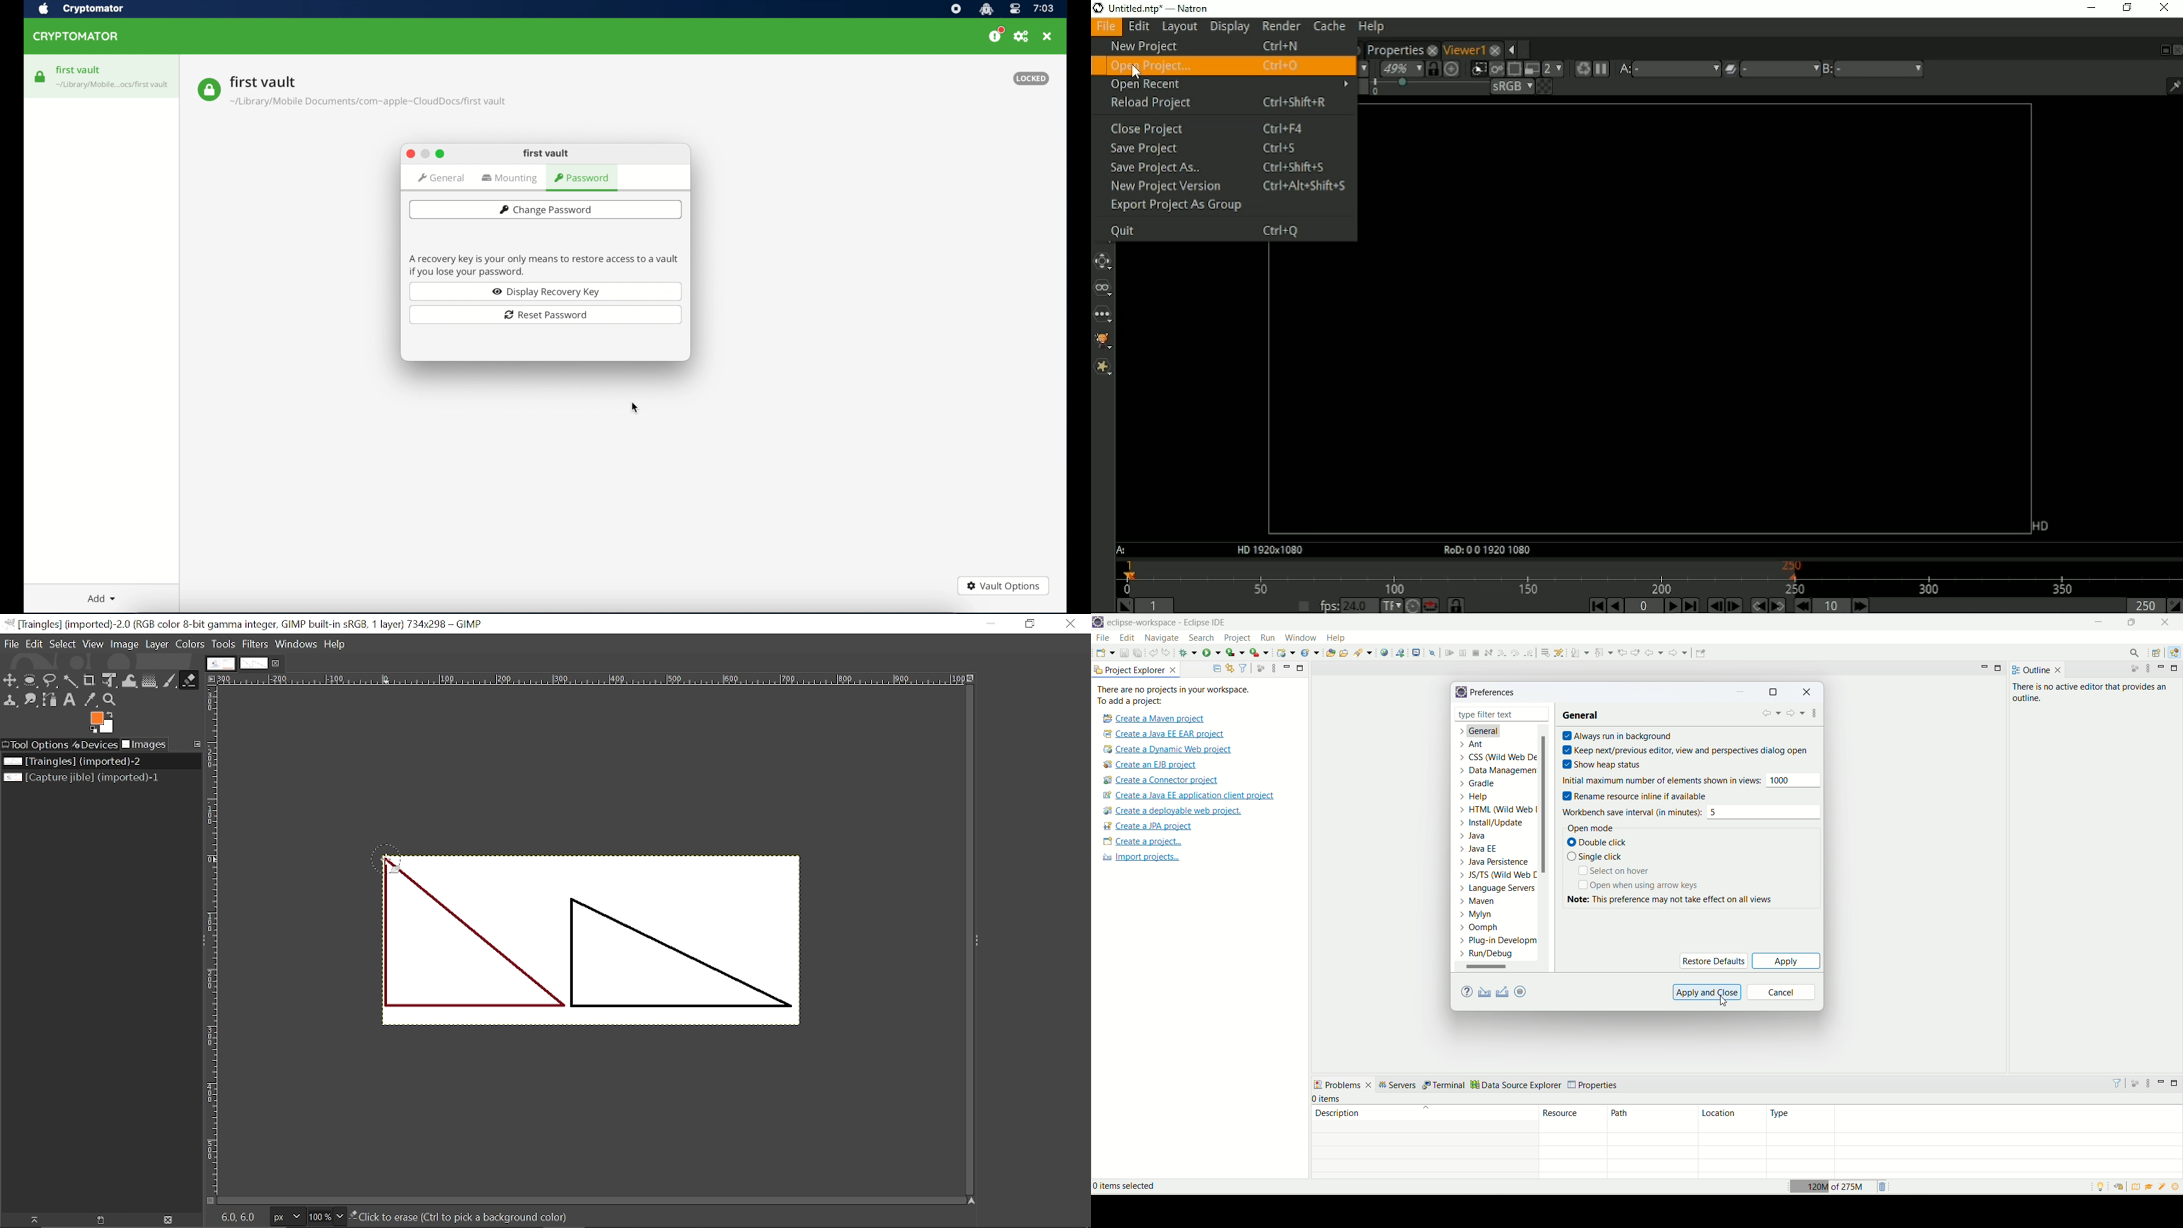 The image size is (2184, 1232). I want to click on double click, so click(1602, 843).